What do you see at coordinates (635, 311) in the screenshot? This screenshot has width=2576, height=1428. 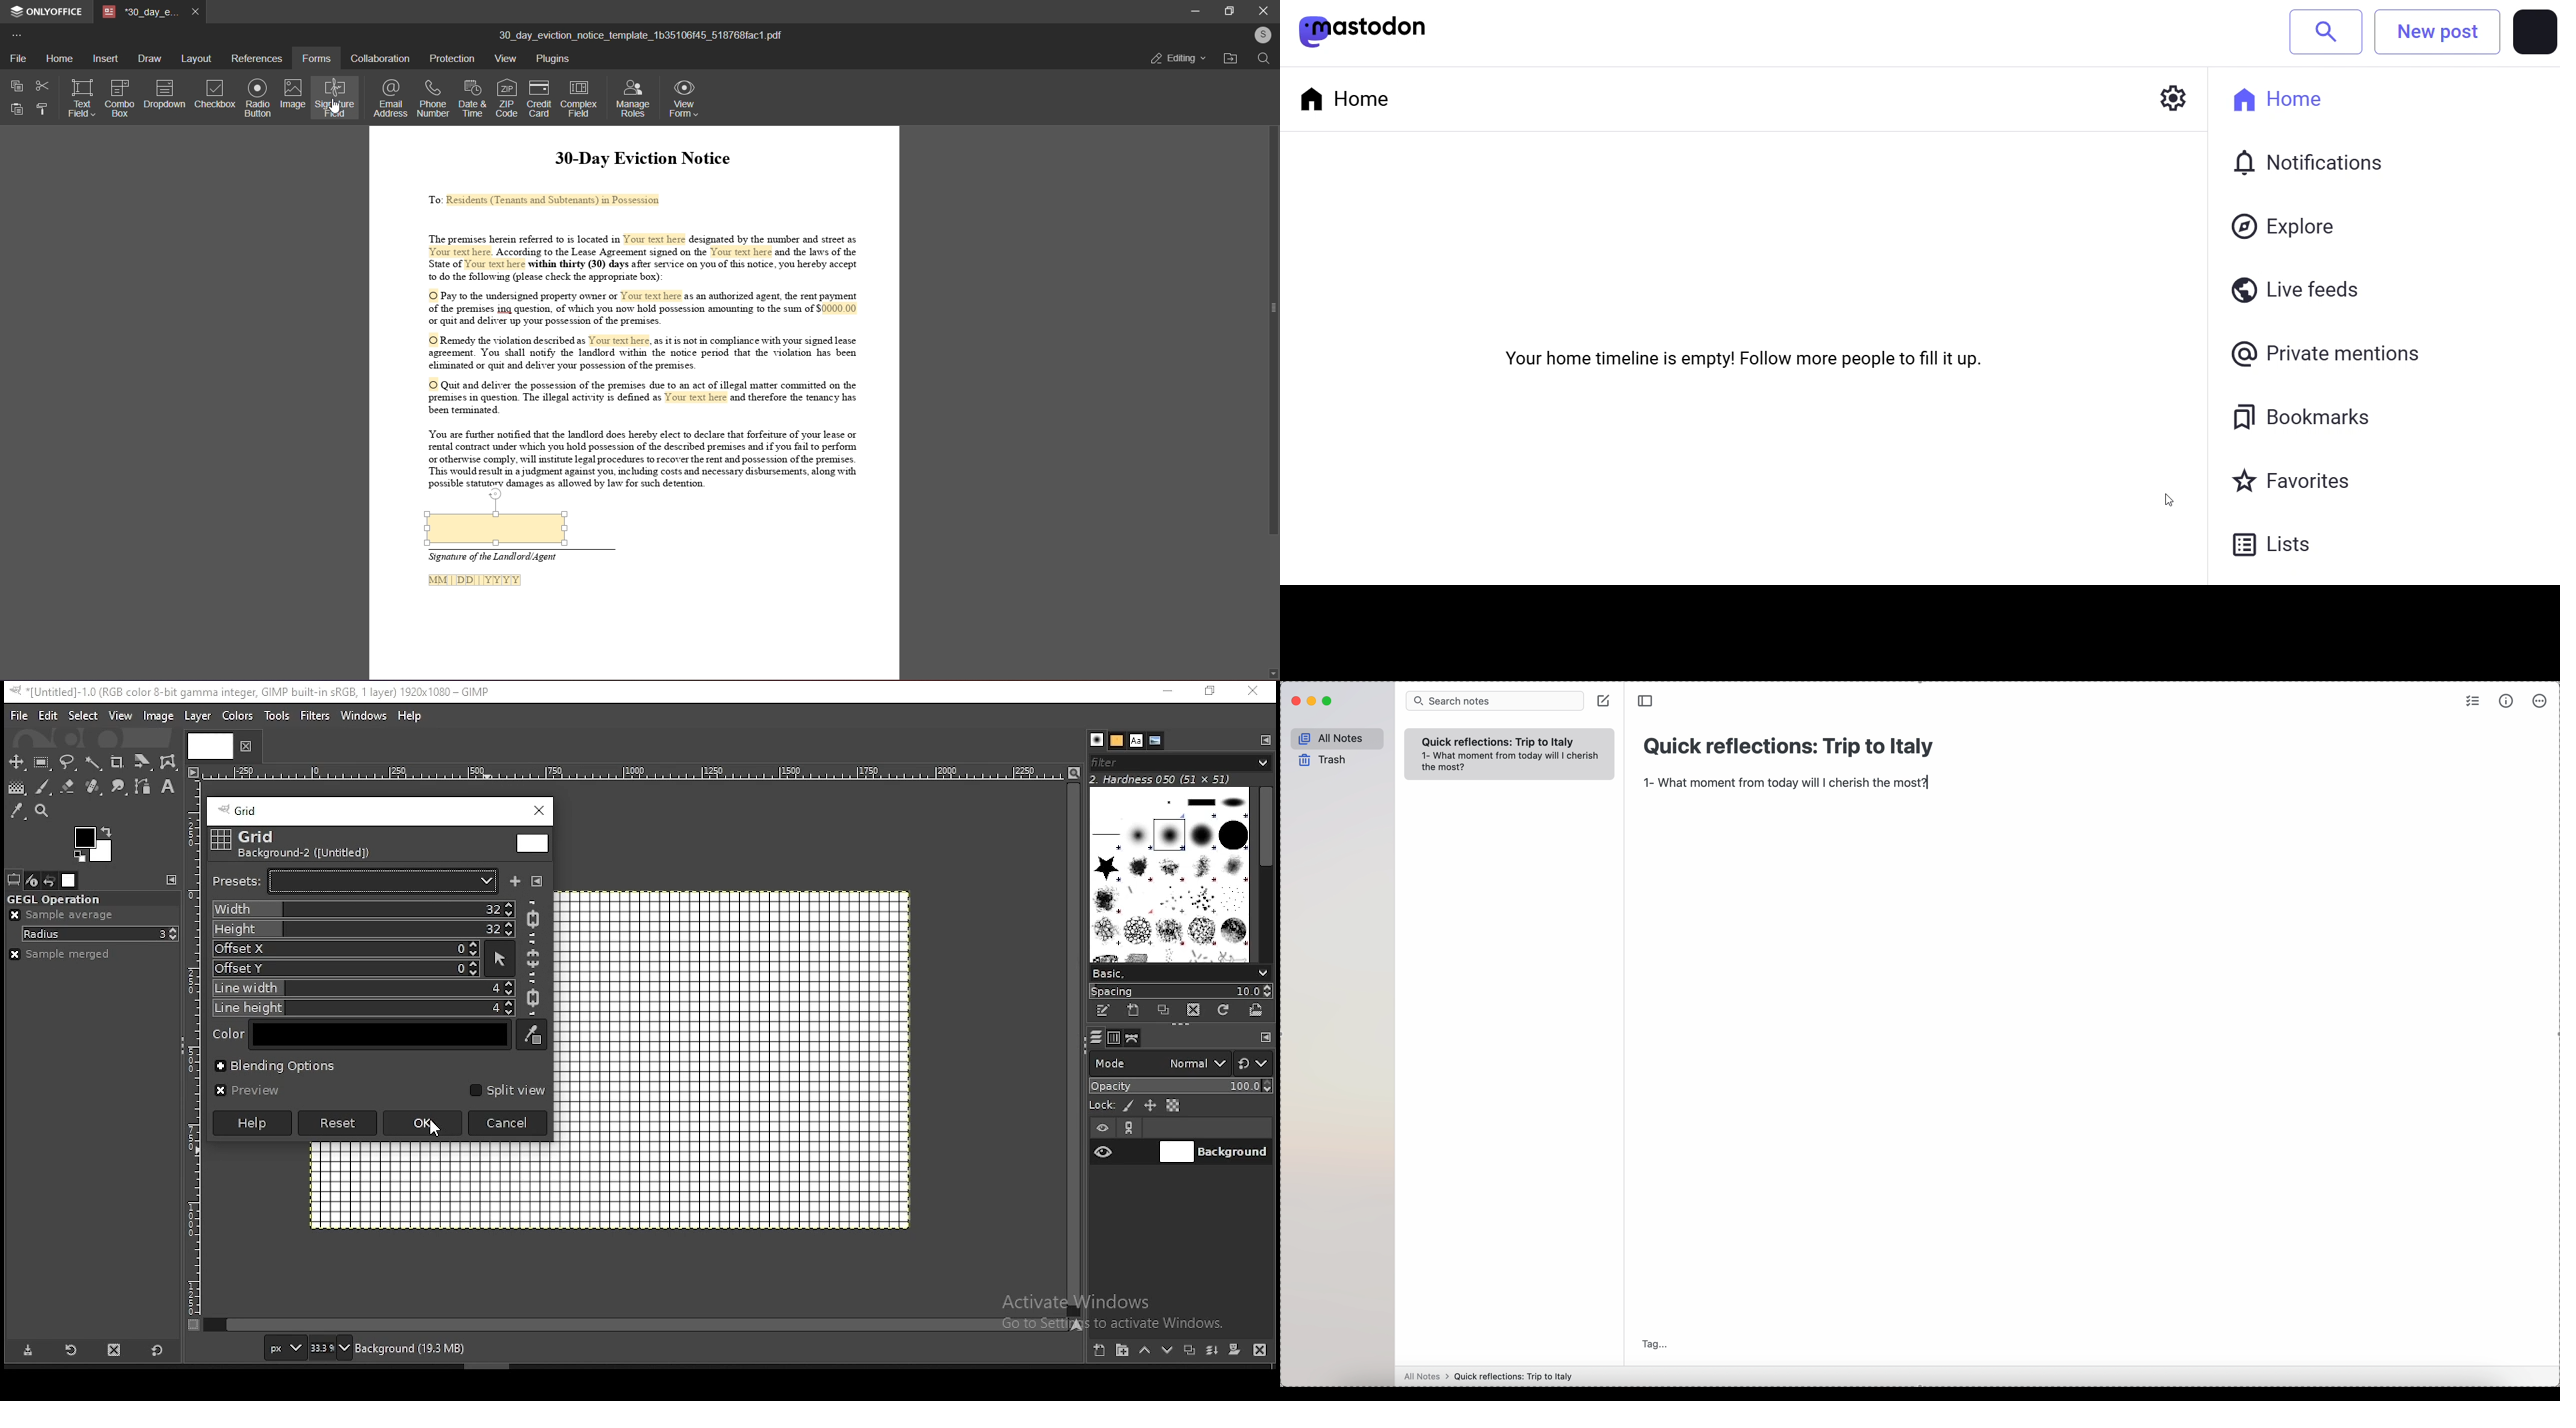 I see `This is a 30 day eviction notice informing tenants that they must either pay overdue rent,correct a lease violation, or vacate the premises due to illegal activity. Failure to comply will result in legal actions.` at bounding box center [635, 311].